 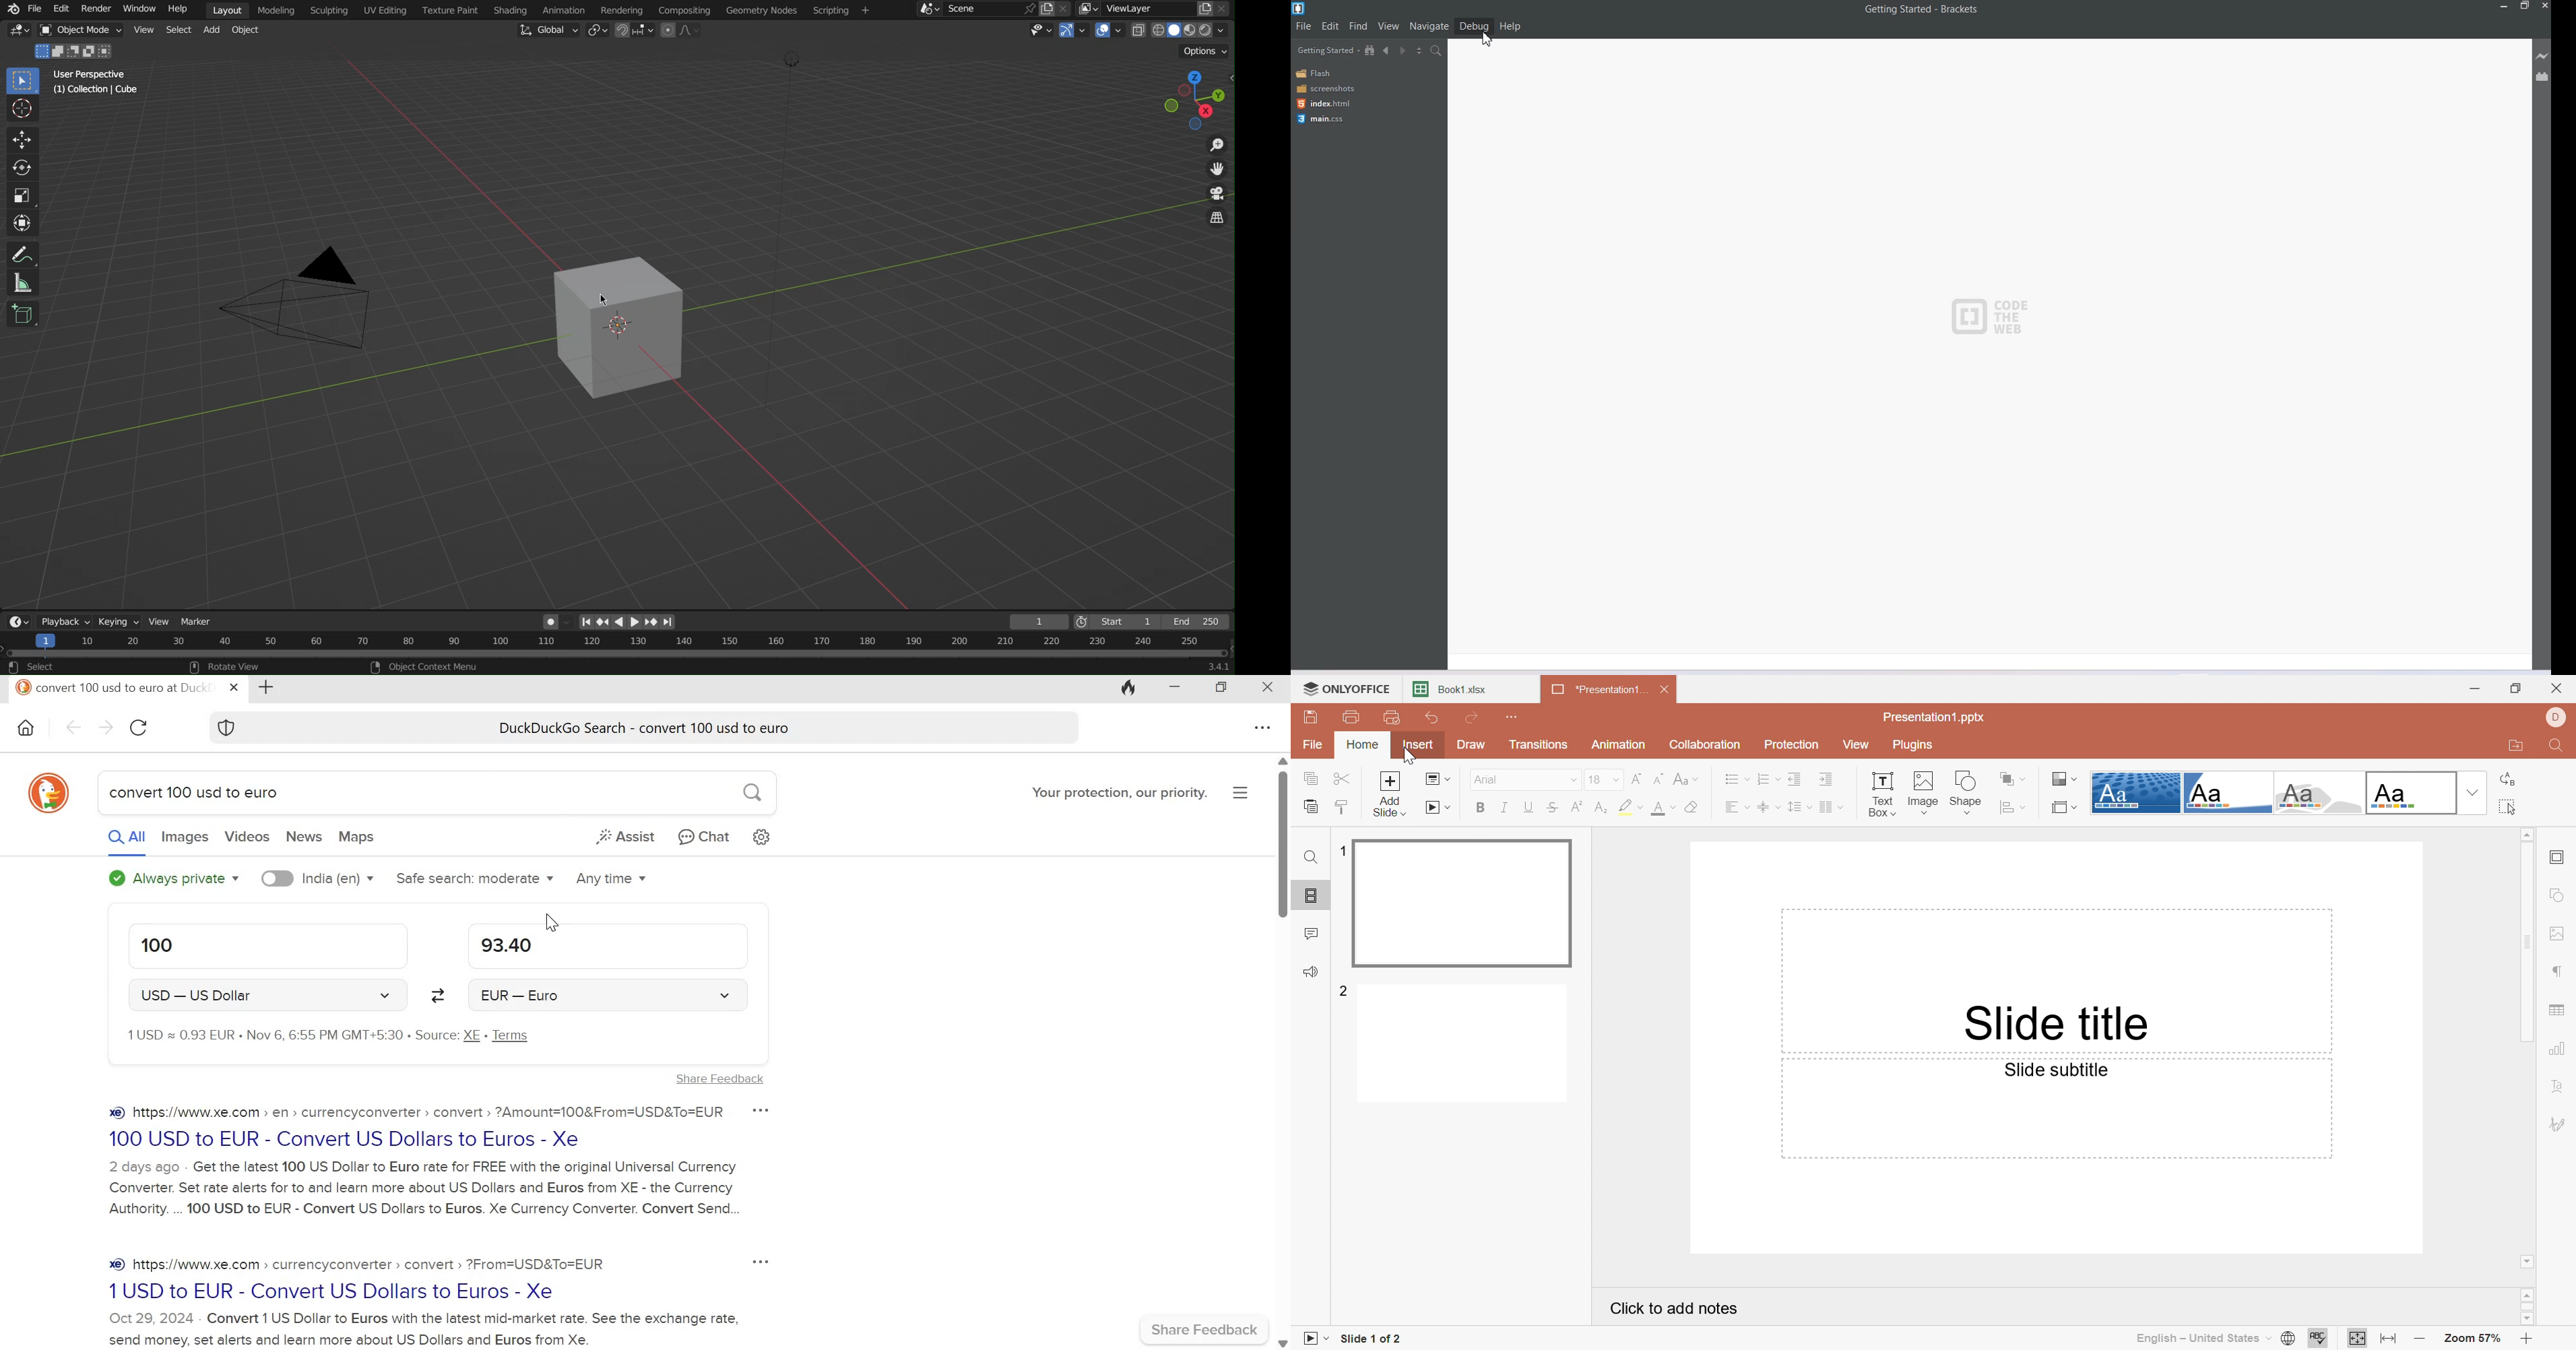 I want to click on Font color, so click(x=1660, y=808).